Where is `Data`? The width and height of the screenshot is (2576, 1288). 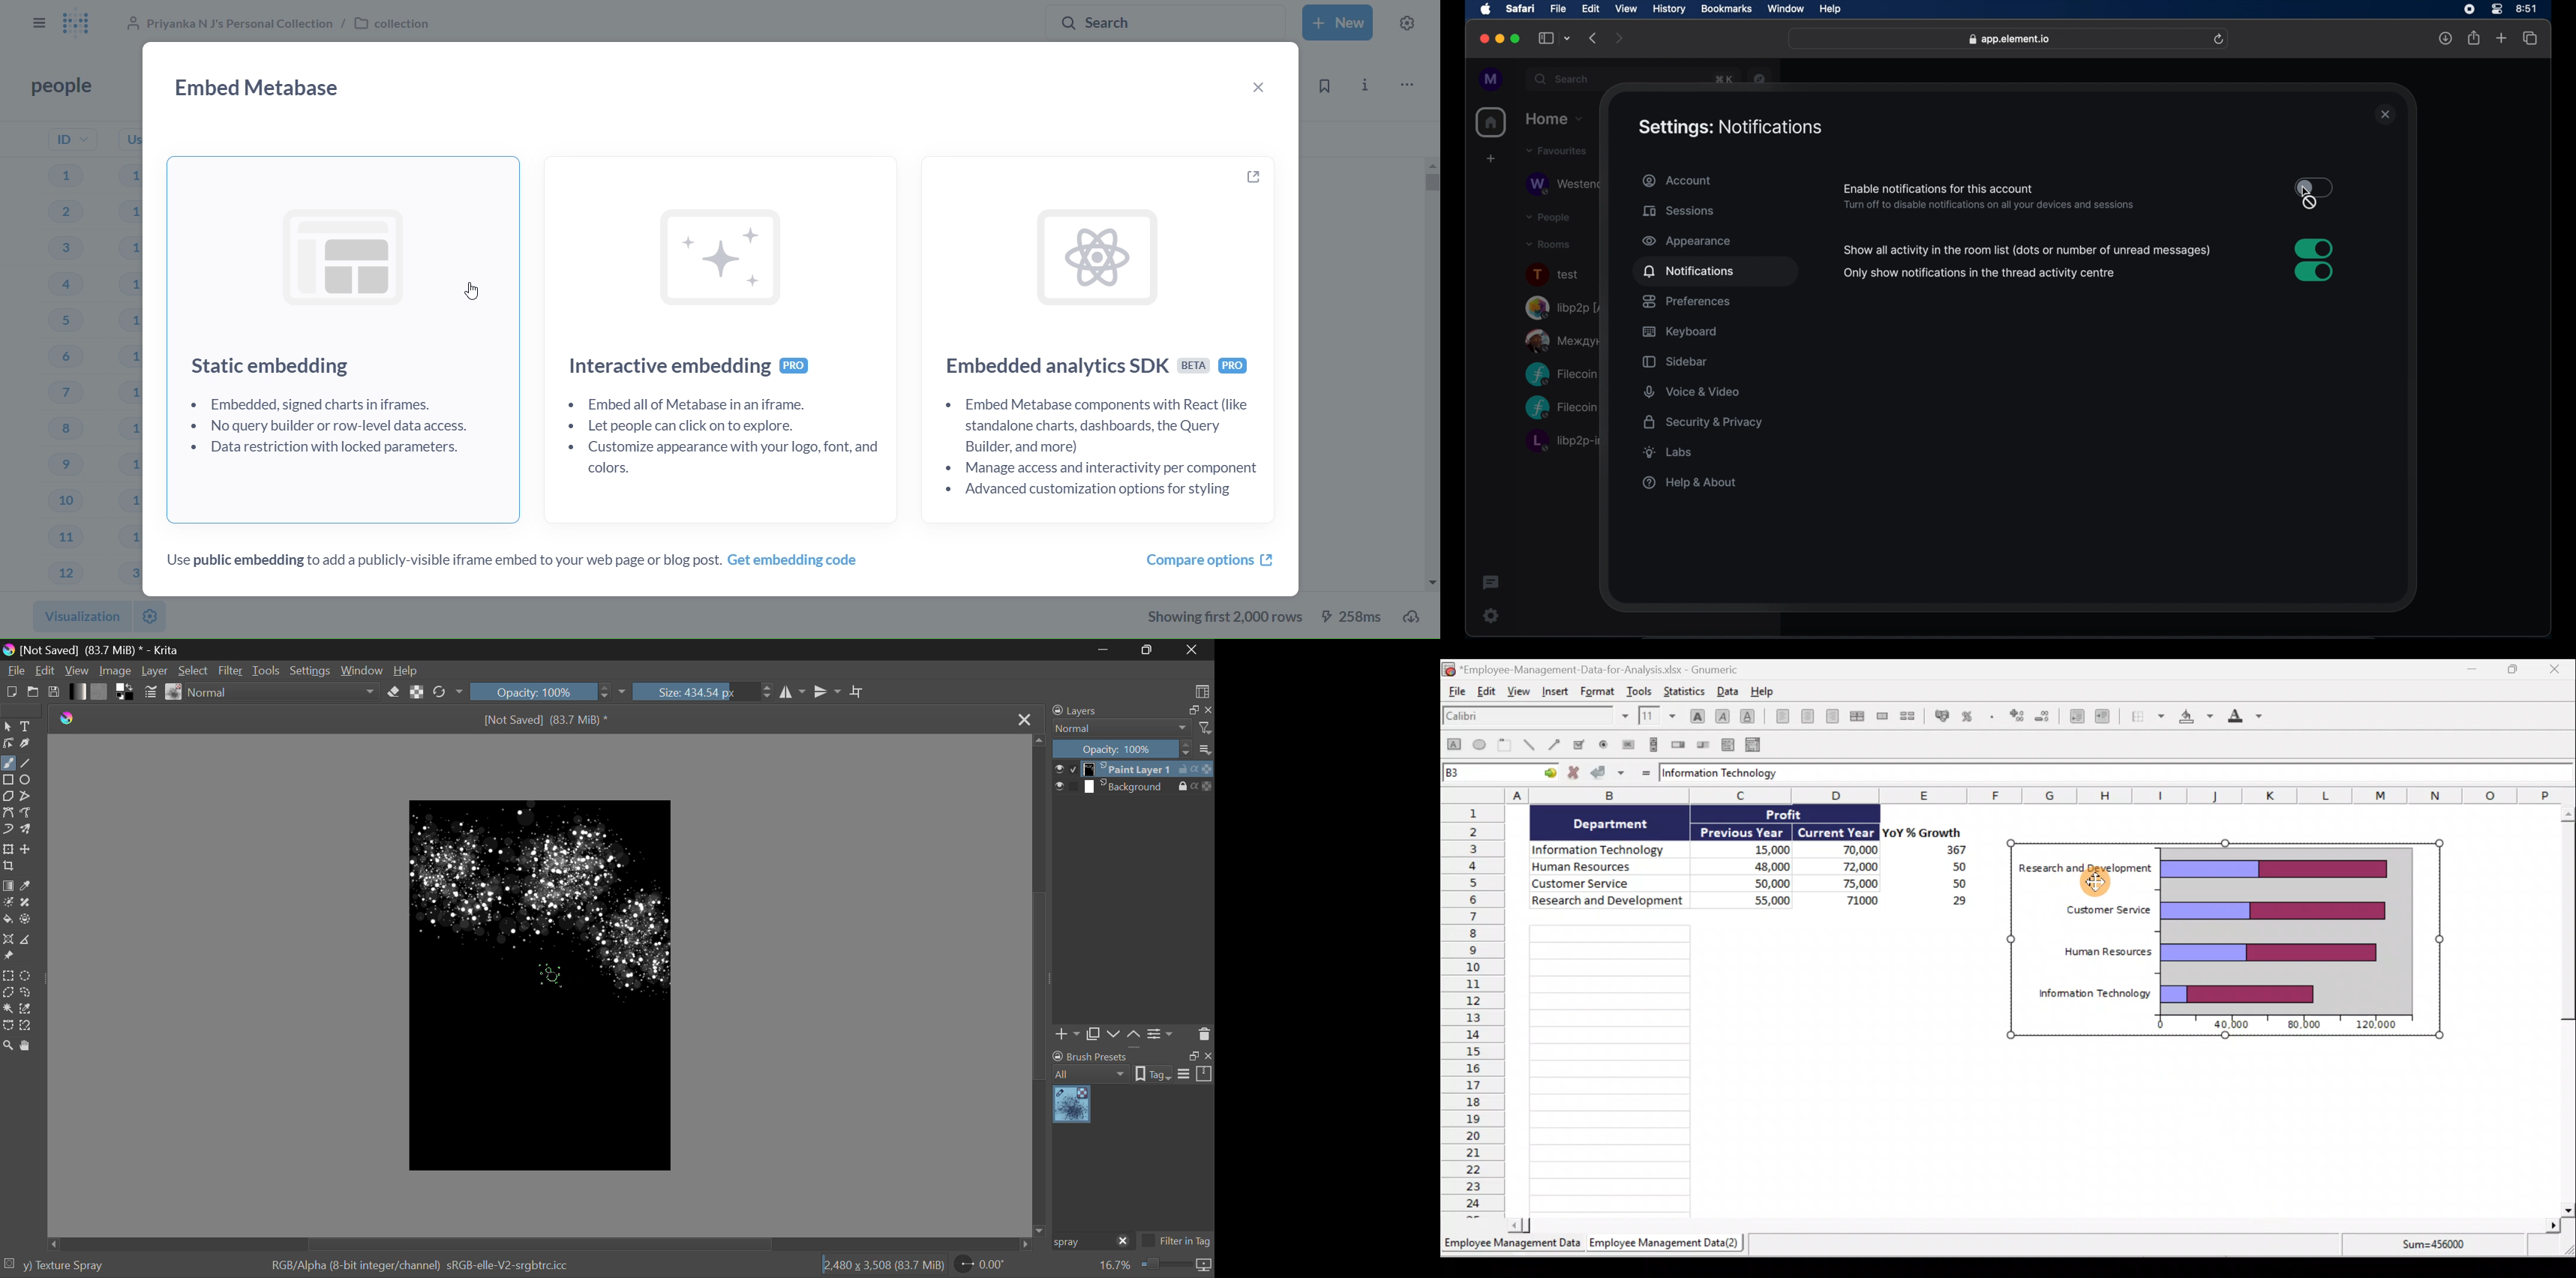 Data is located at coordinates (1727, 690).